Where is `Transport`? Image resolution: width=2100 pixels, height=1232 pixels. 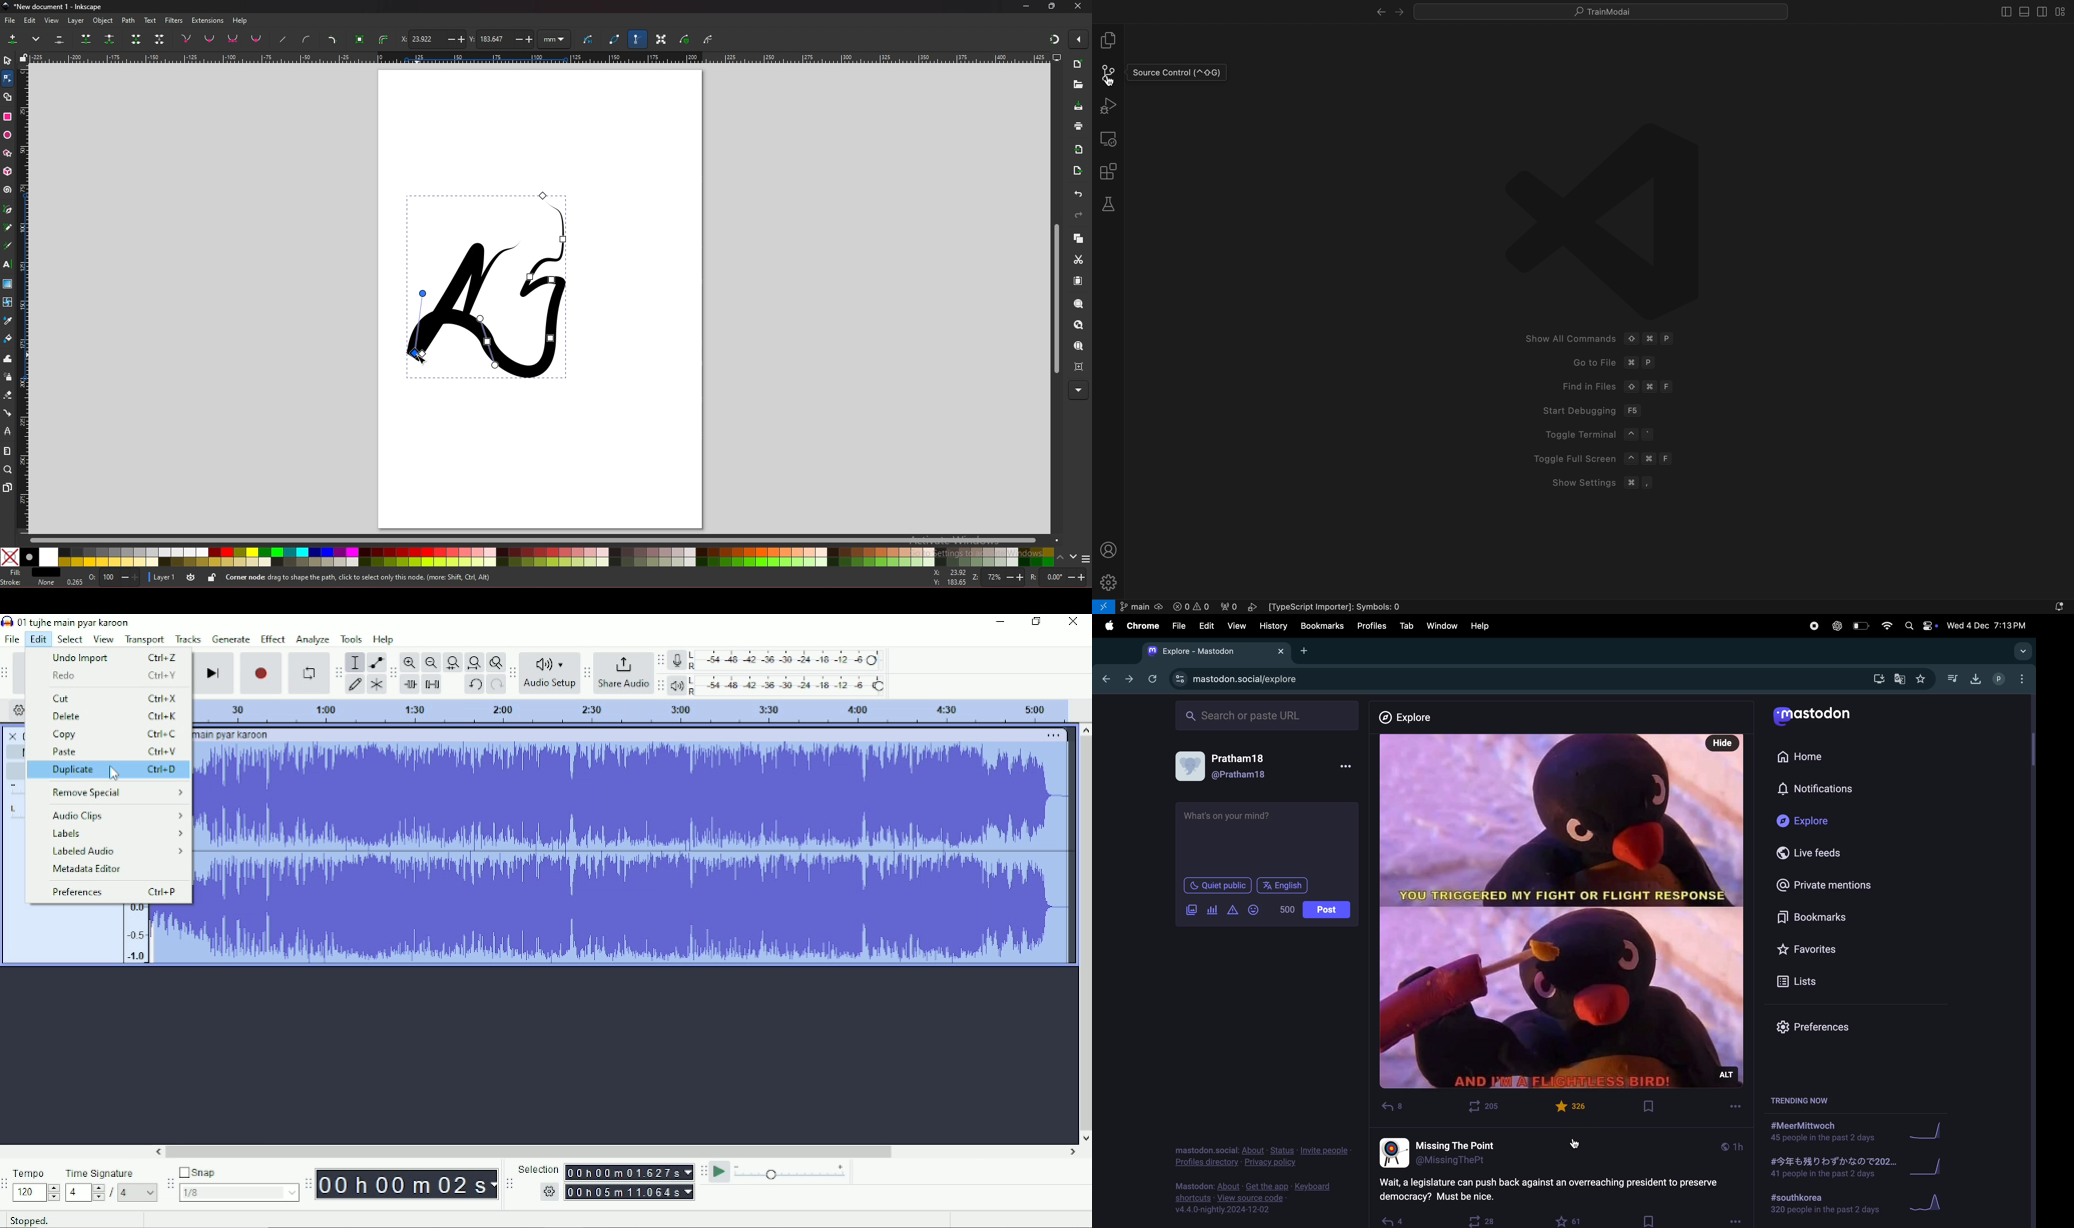
Transport is located at coordinates (145, 640).